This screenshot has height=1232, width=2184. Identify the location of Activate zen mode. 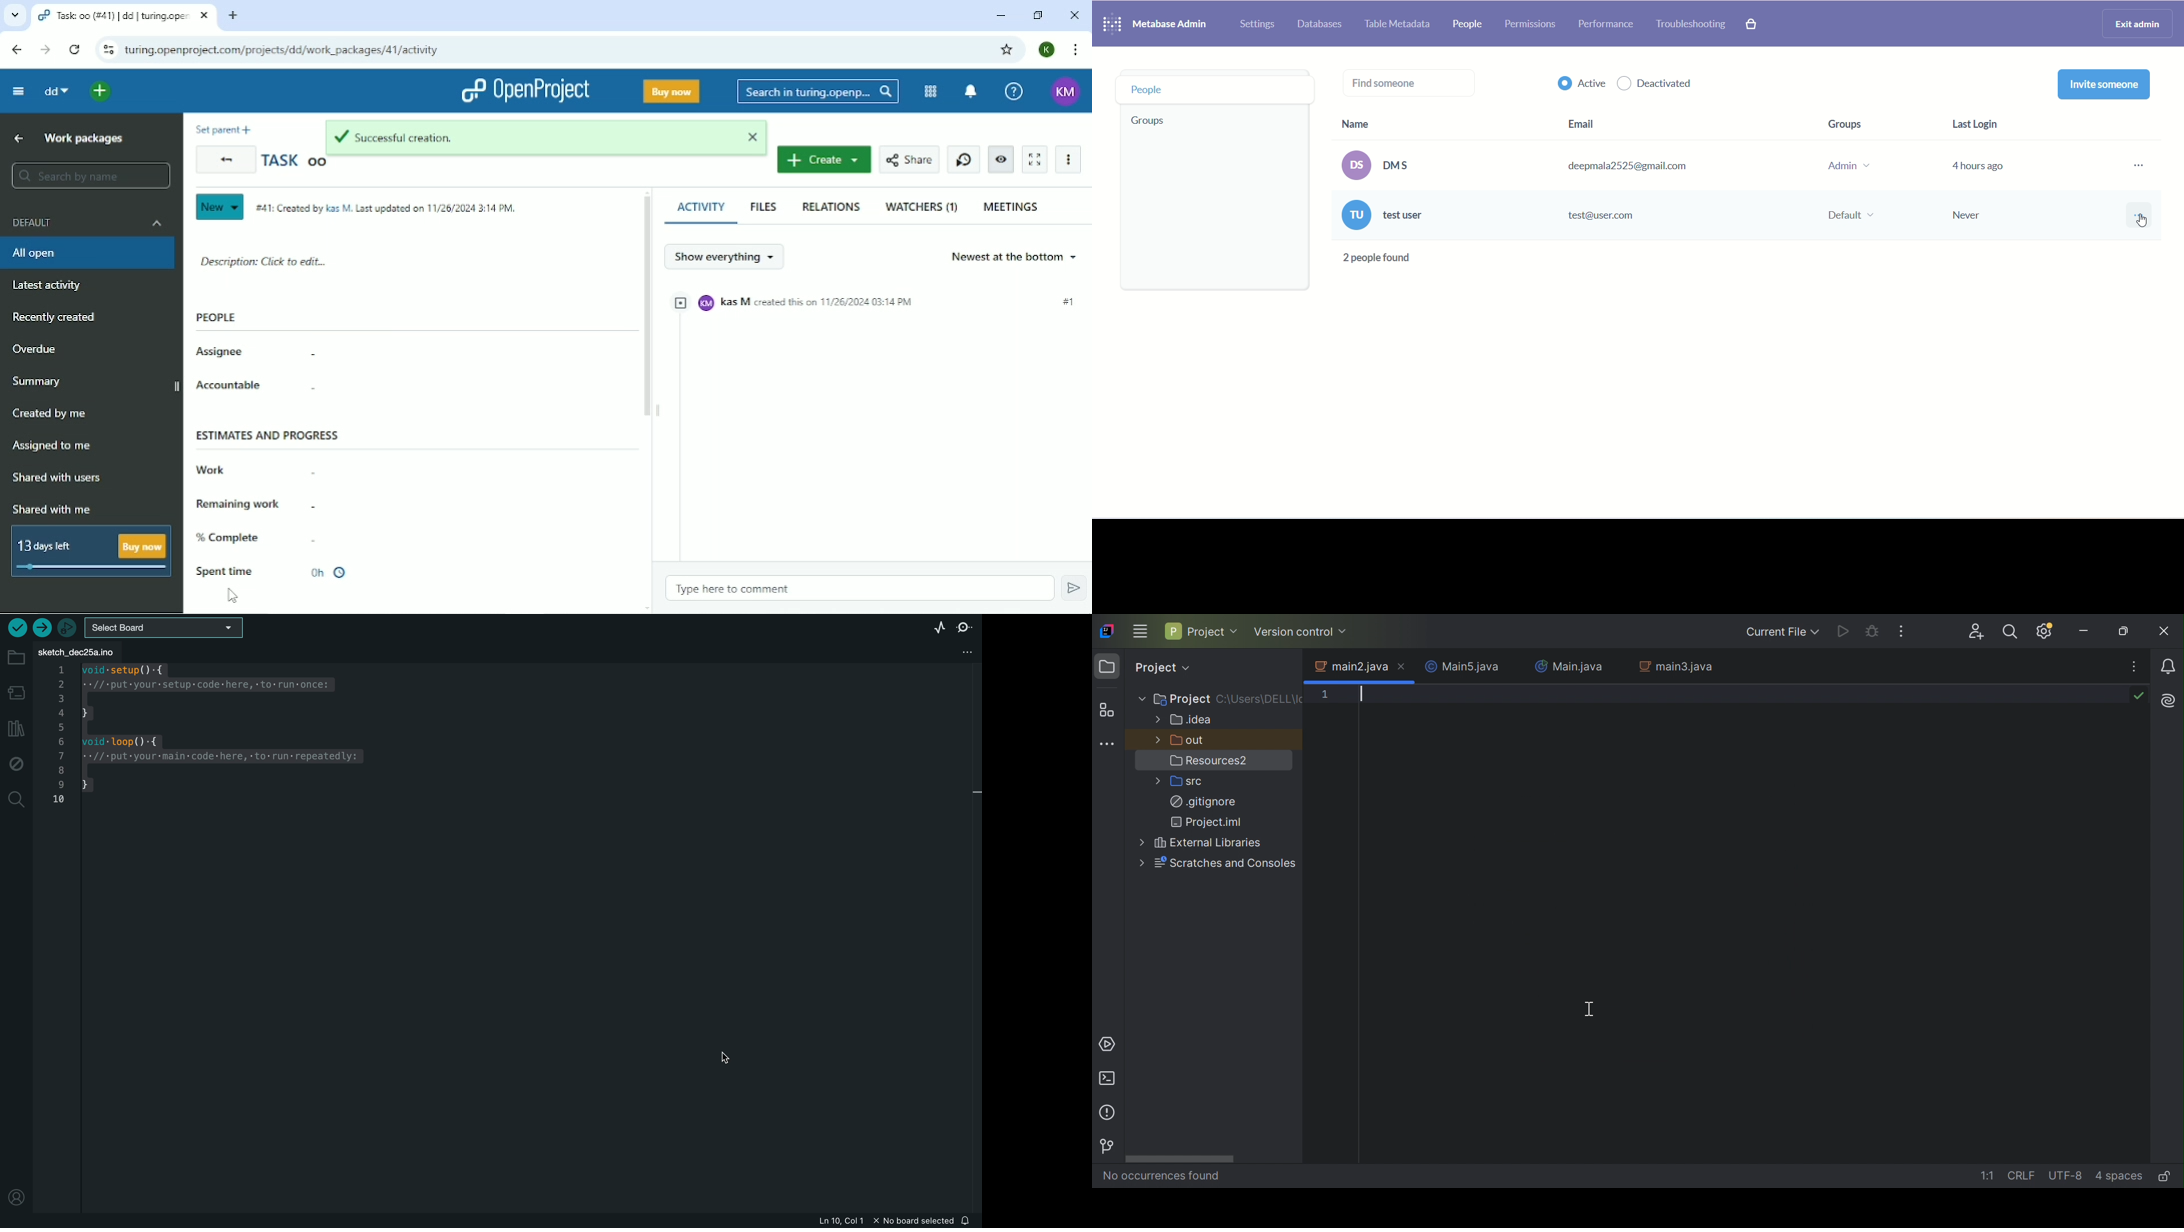
(1035, 160).